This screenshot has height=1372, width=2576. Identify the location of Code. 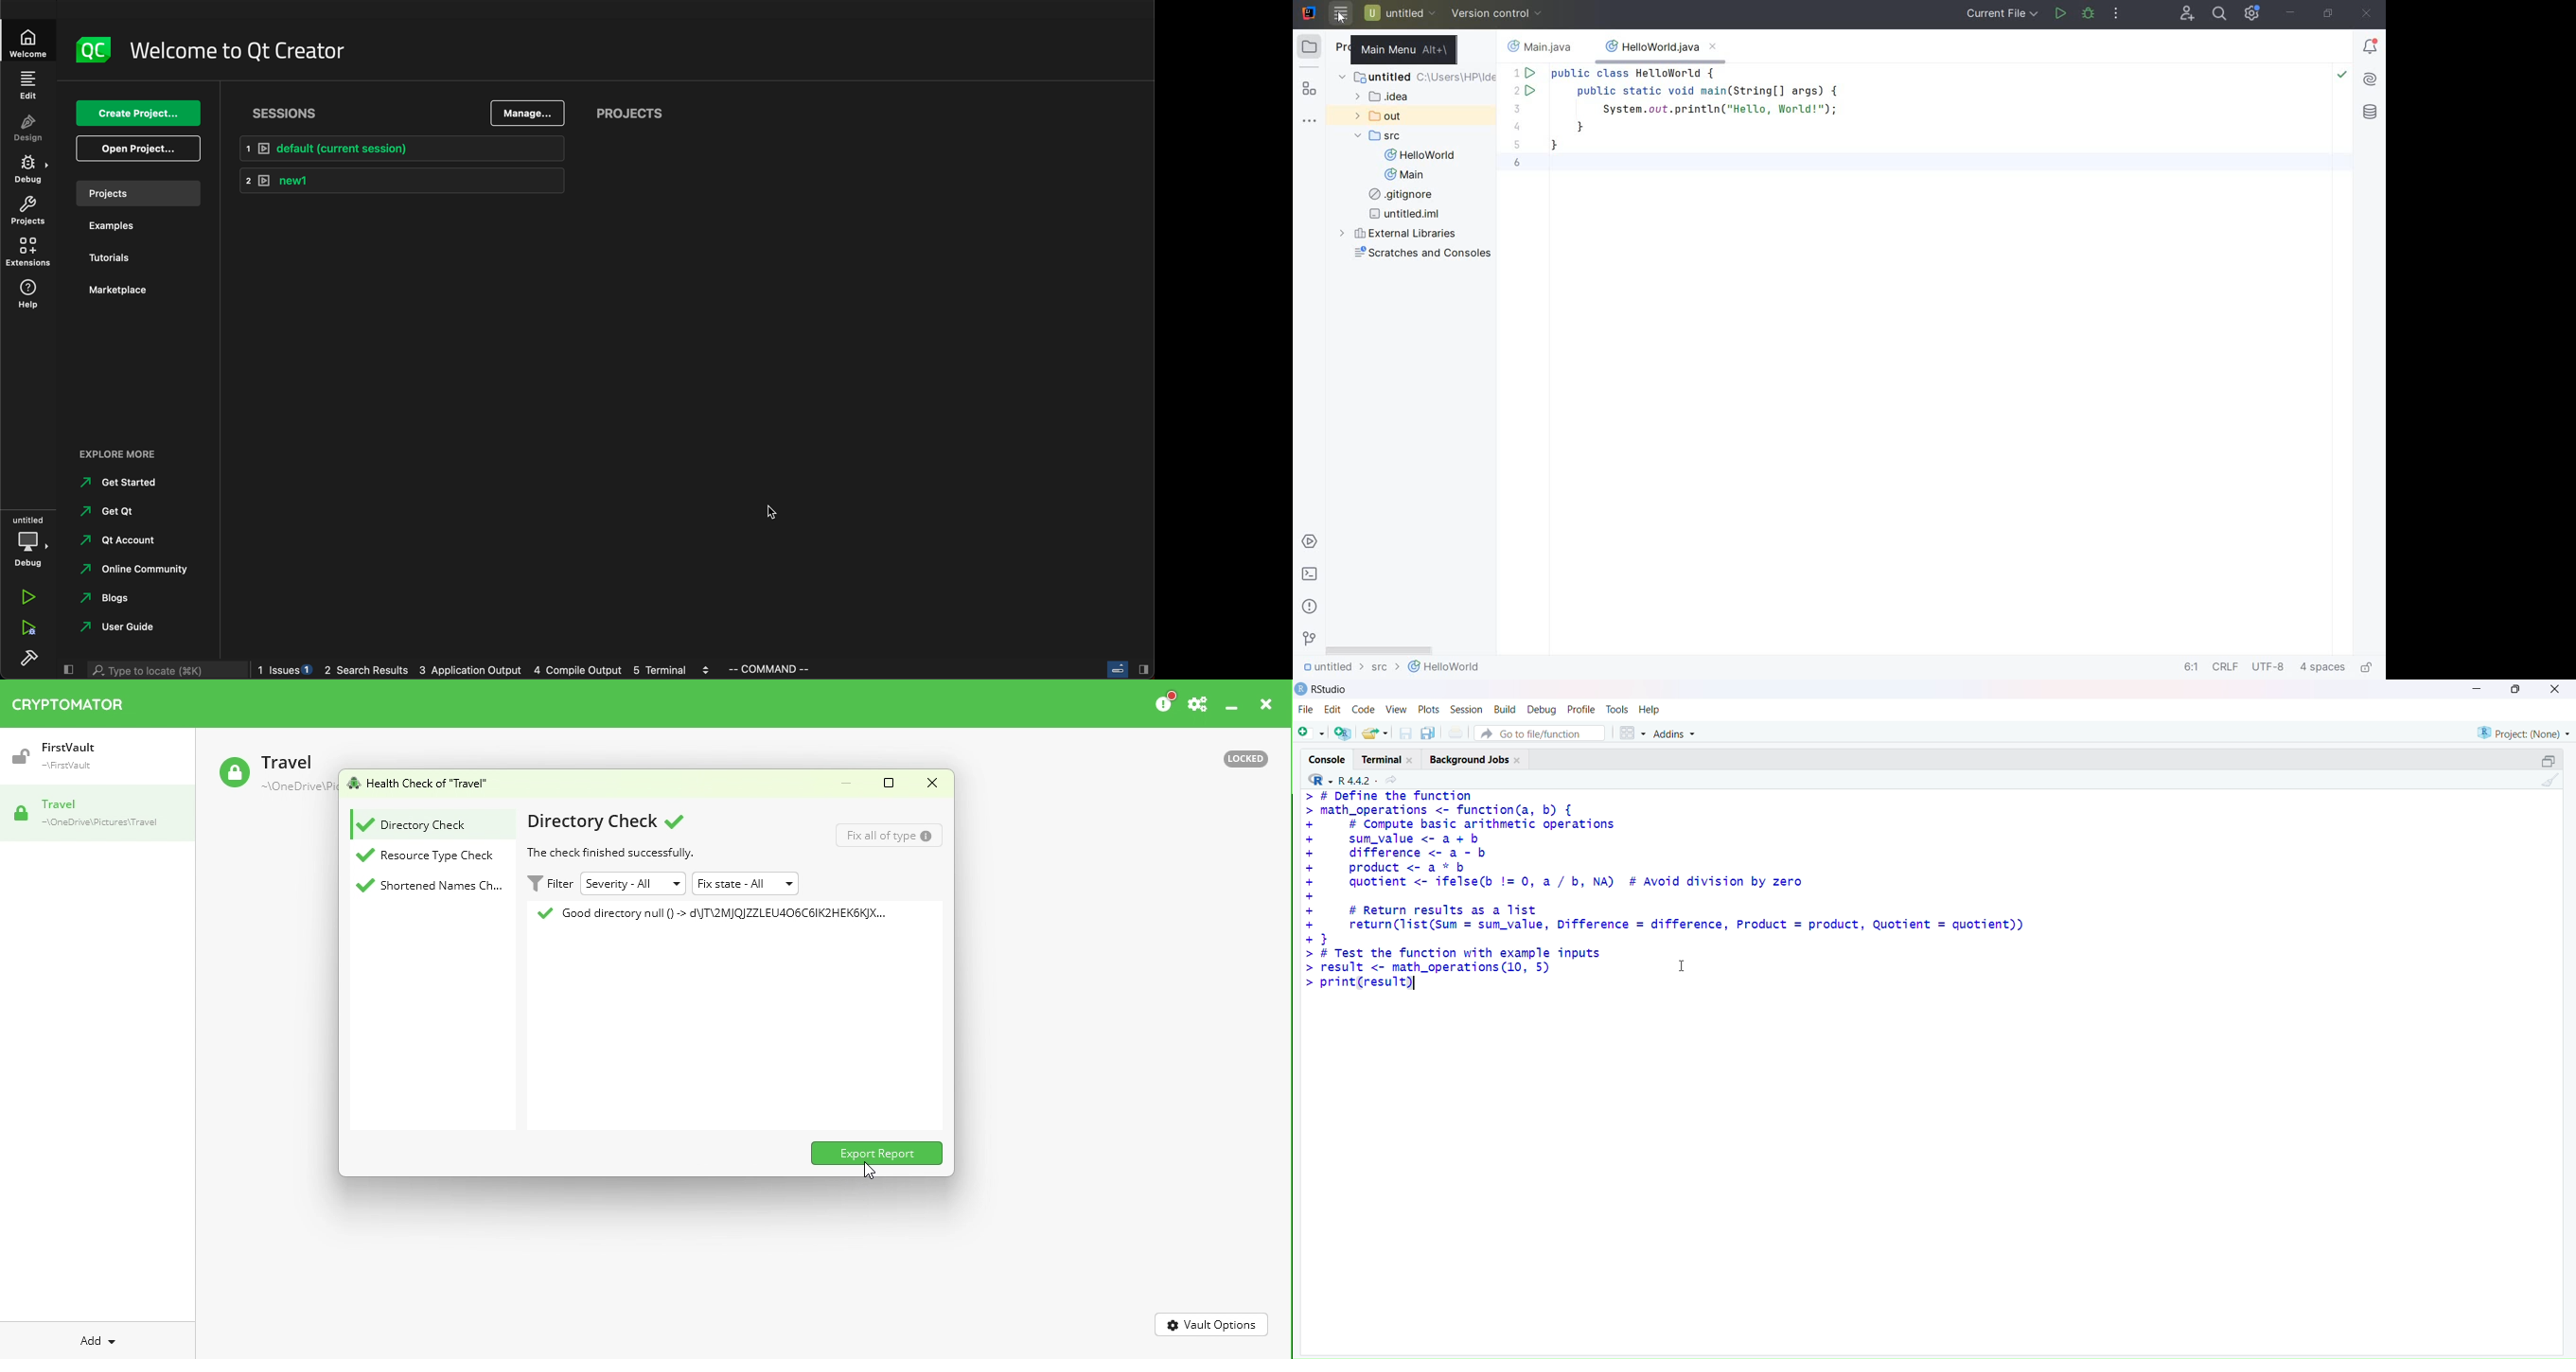
(1362, 711).